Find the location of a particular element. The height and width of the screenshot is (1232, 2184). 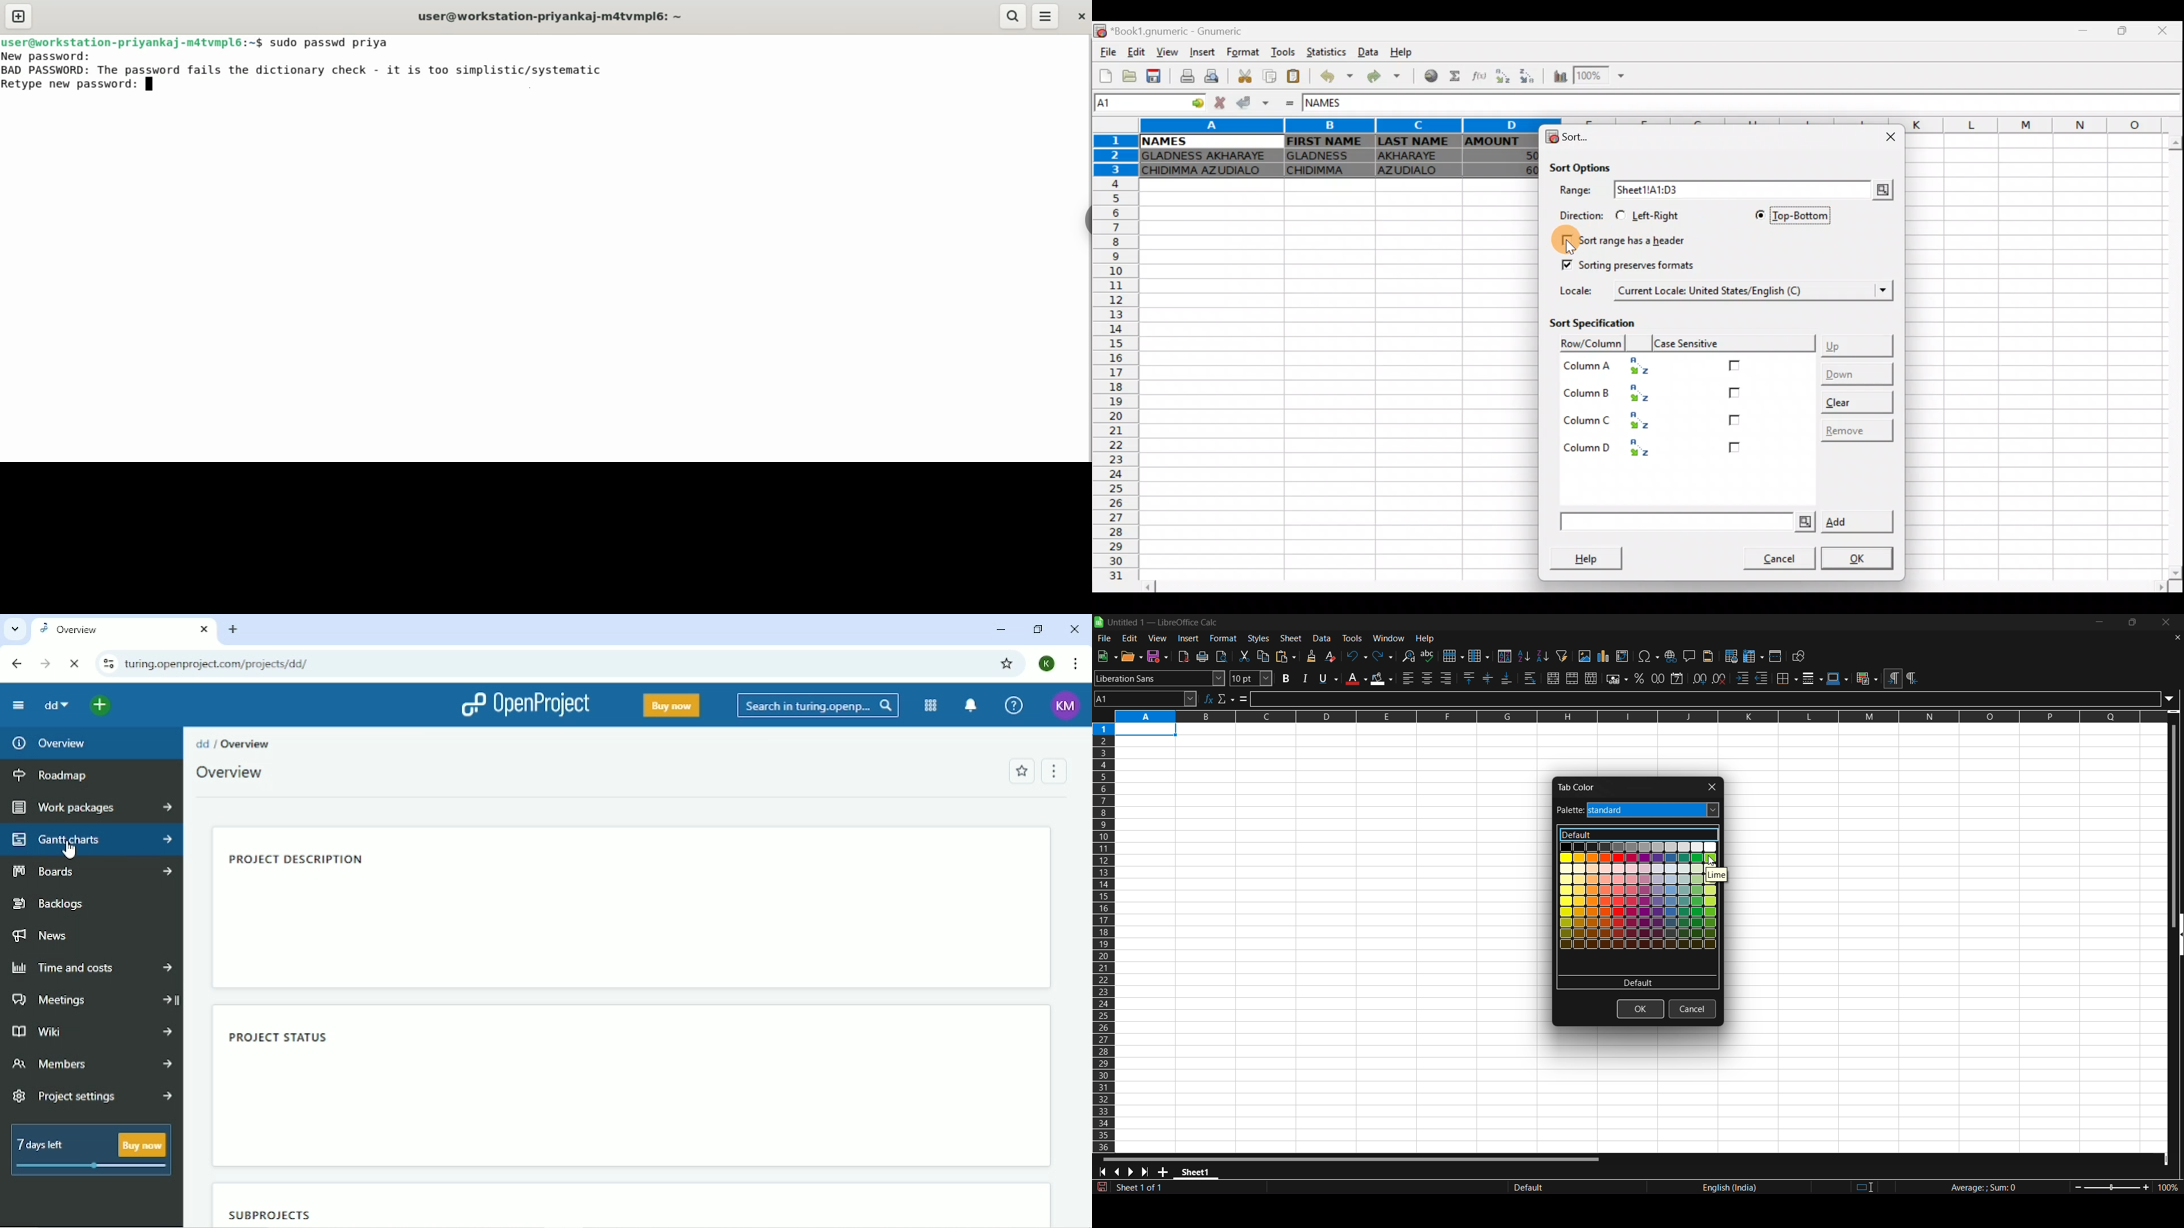

Column B is located at coordinates (1614, 393).